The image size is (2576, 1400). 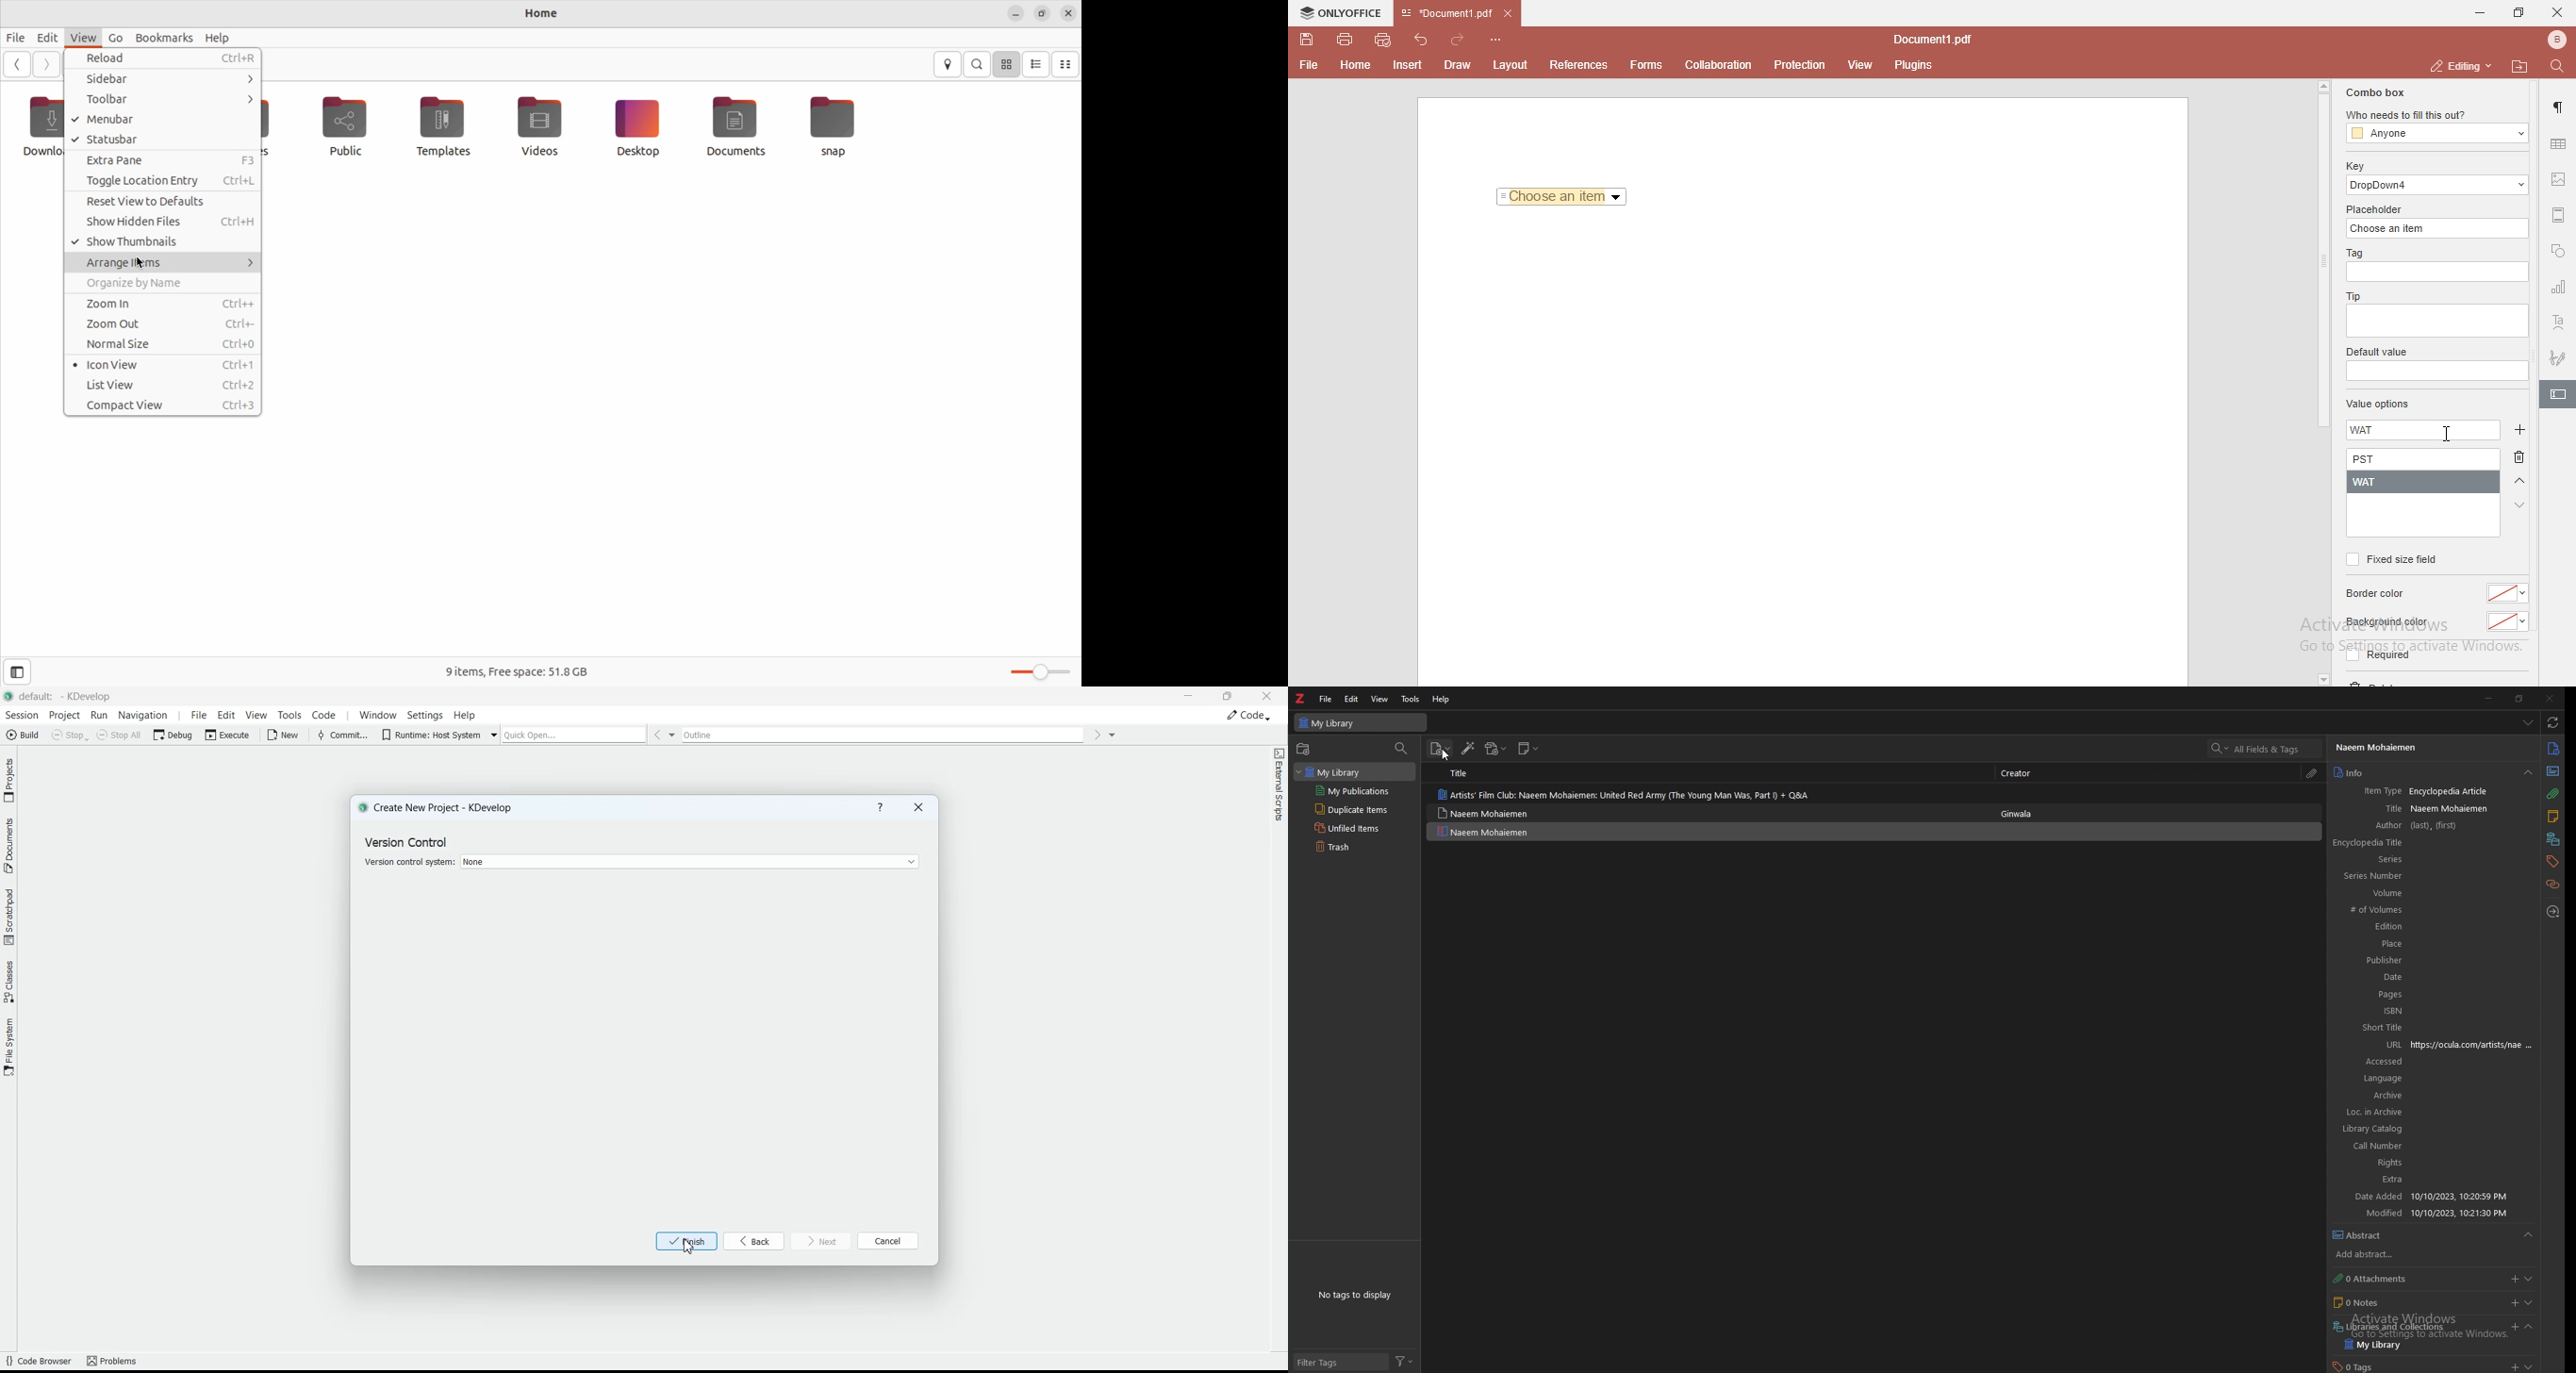 I want to click on duplicate items, so click(x=1350, y=810).